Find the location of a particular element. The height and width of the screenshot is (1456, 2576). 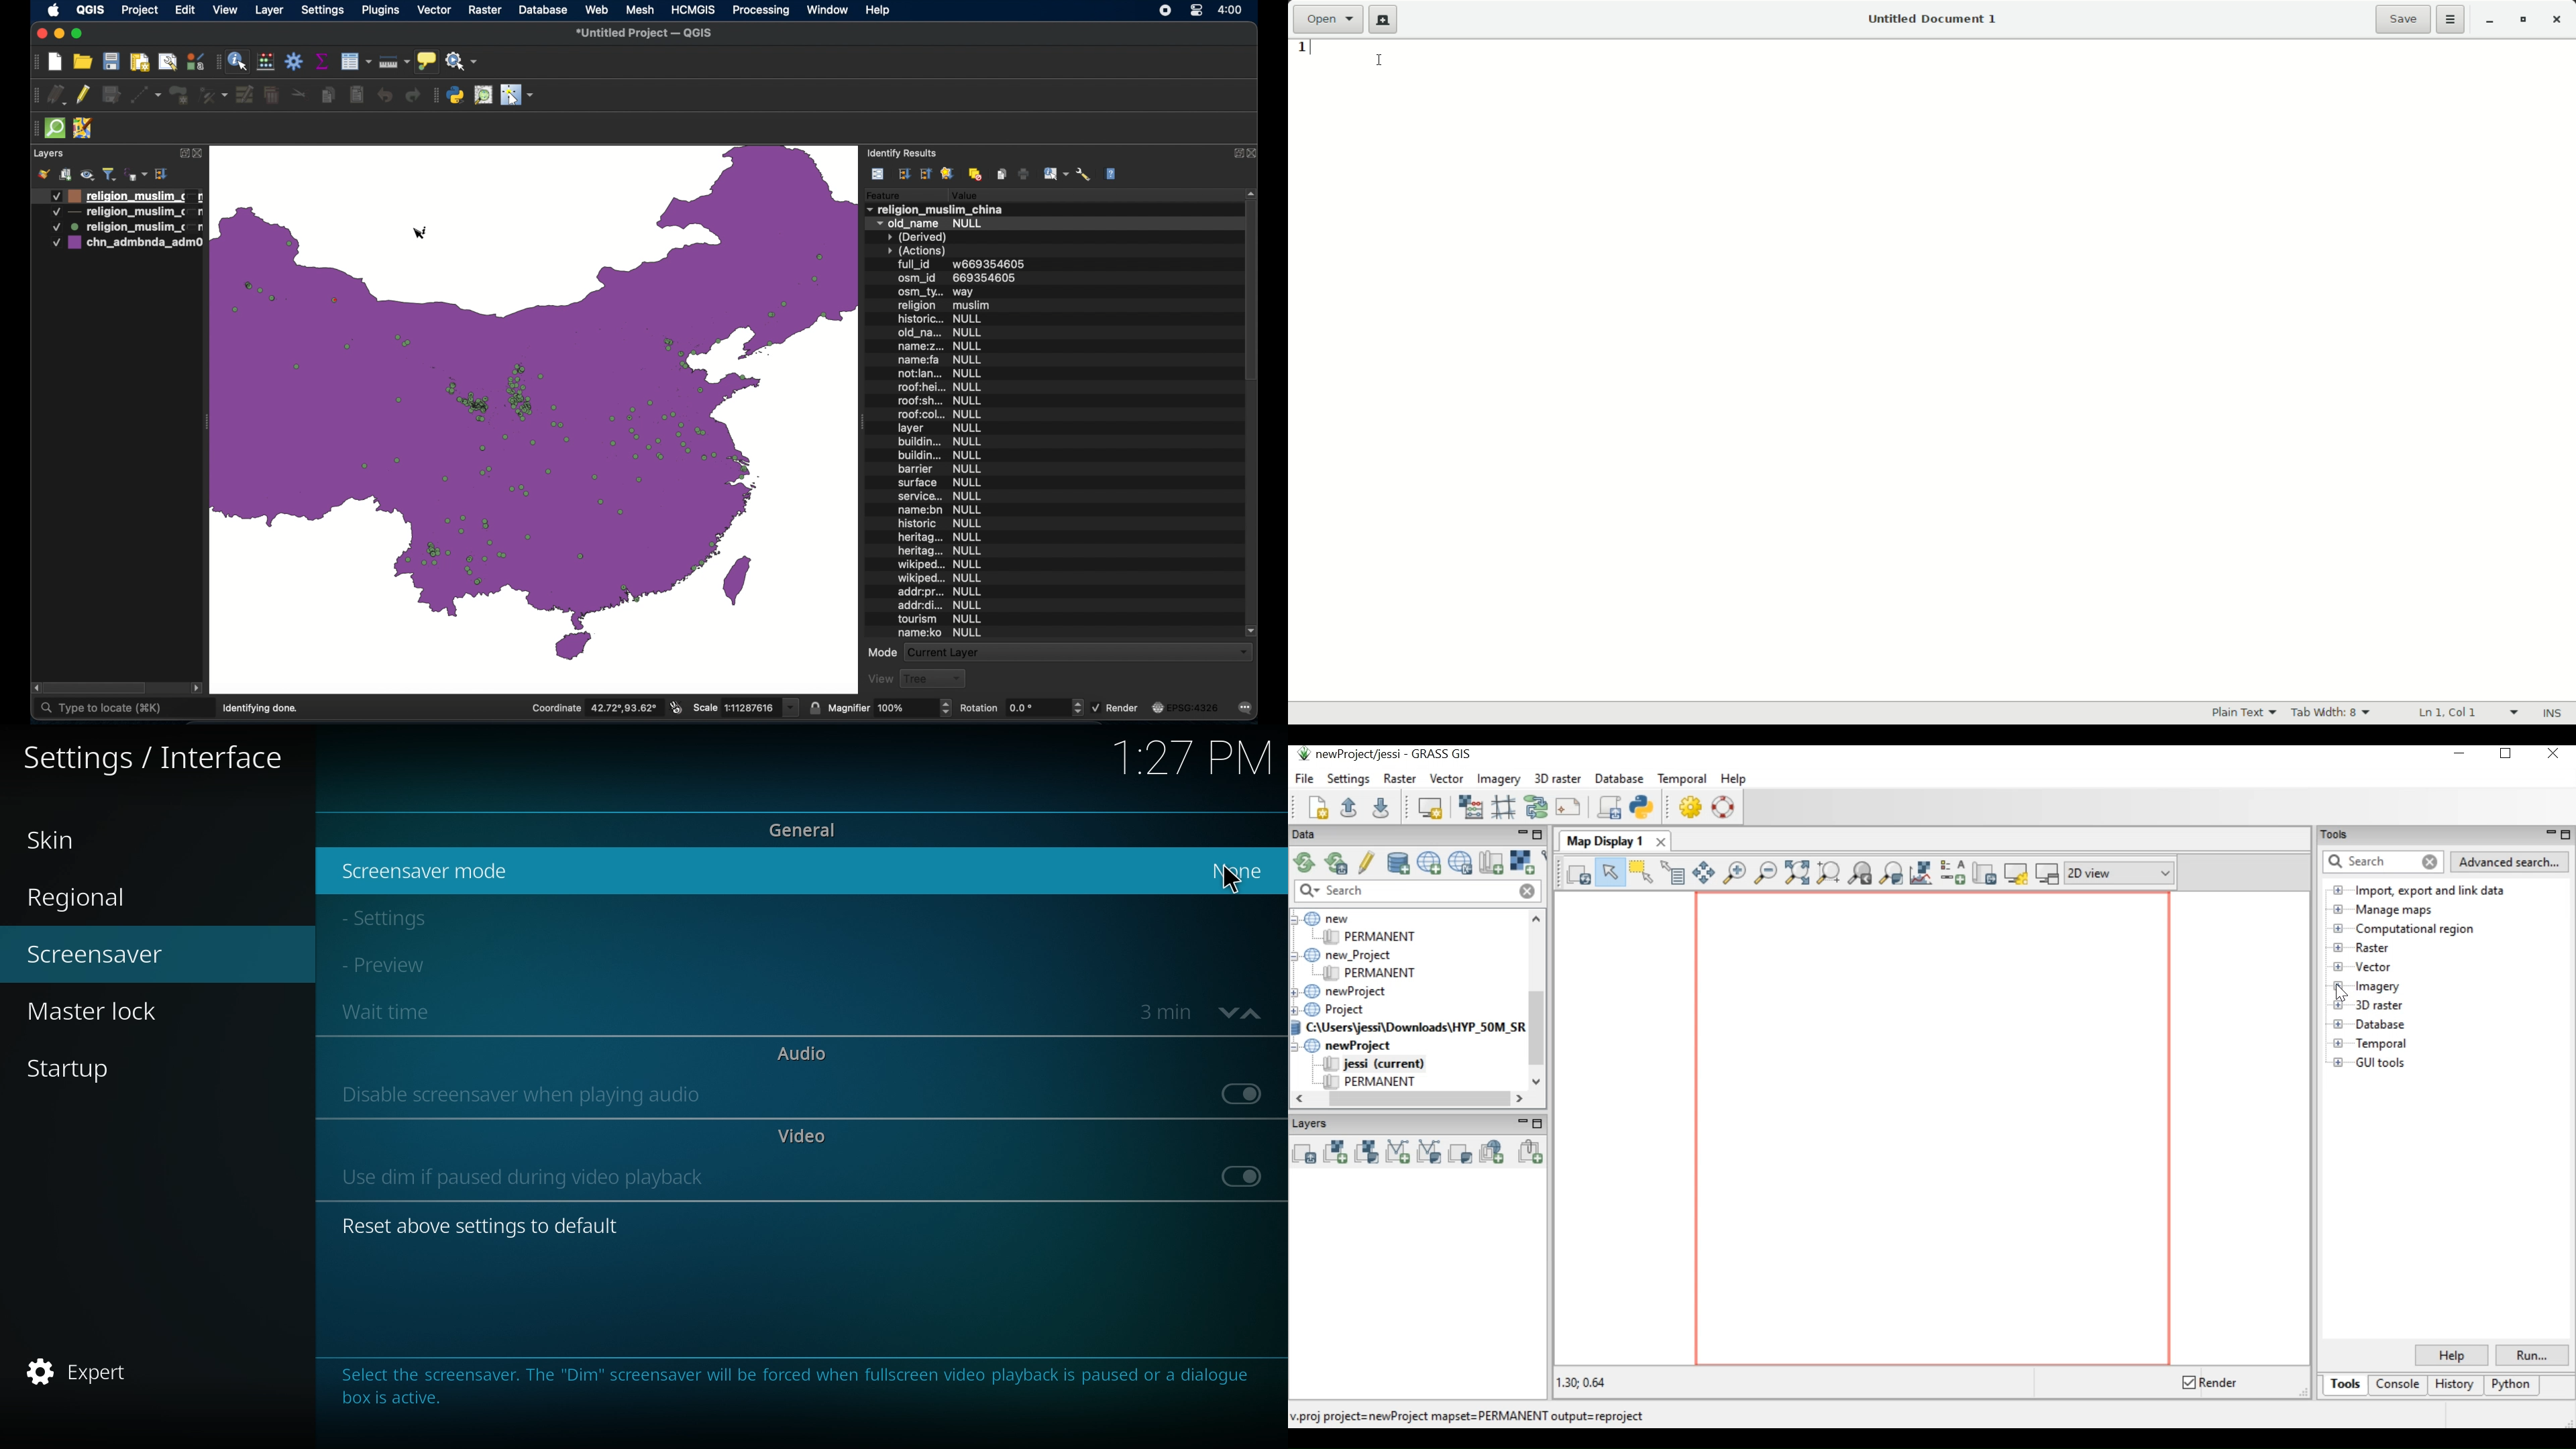

screensaver mode is located at coordinates (427, 871).